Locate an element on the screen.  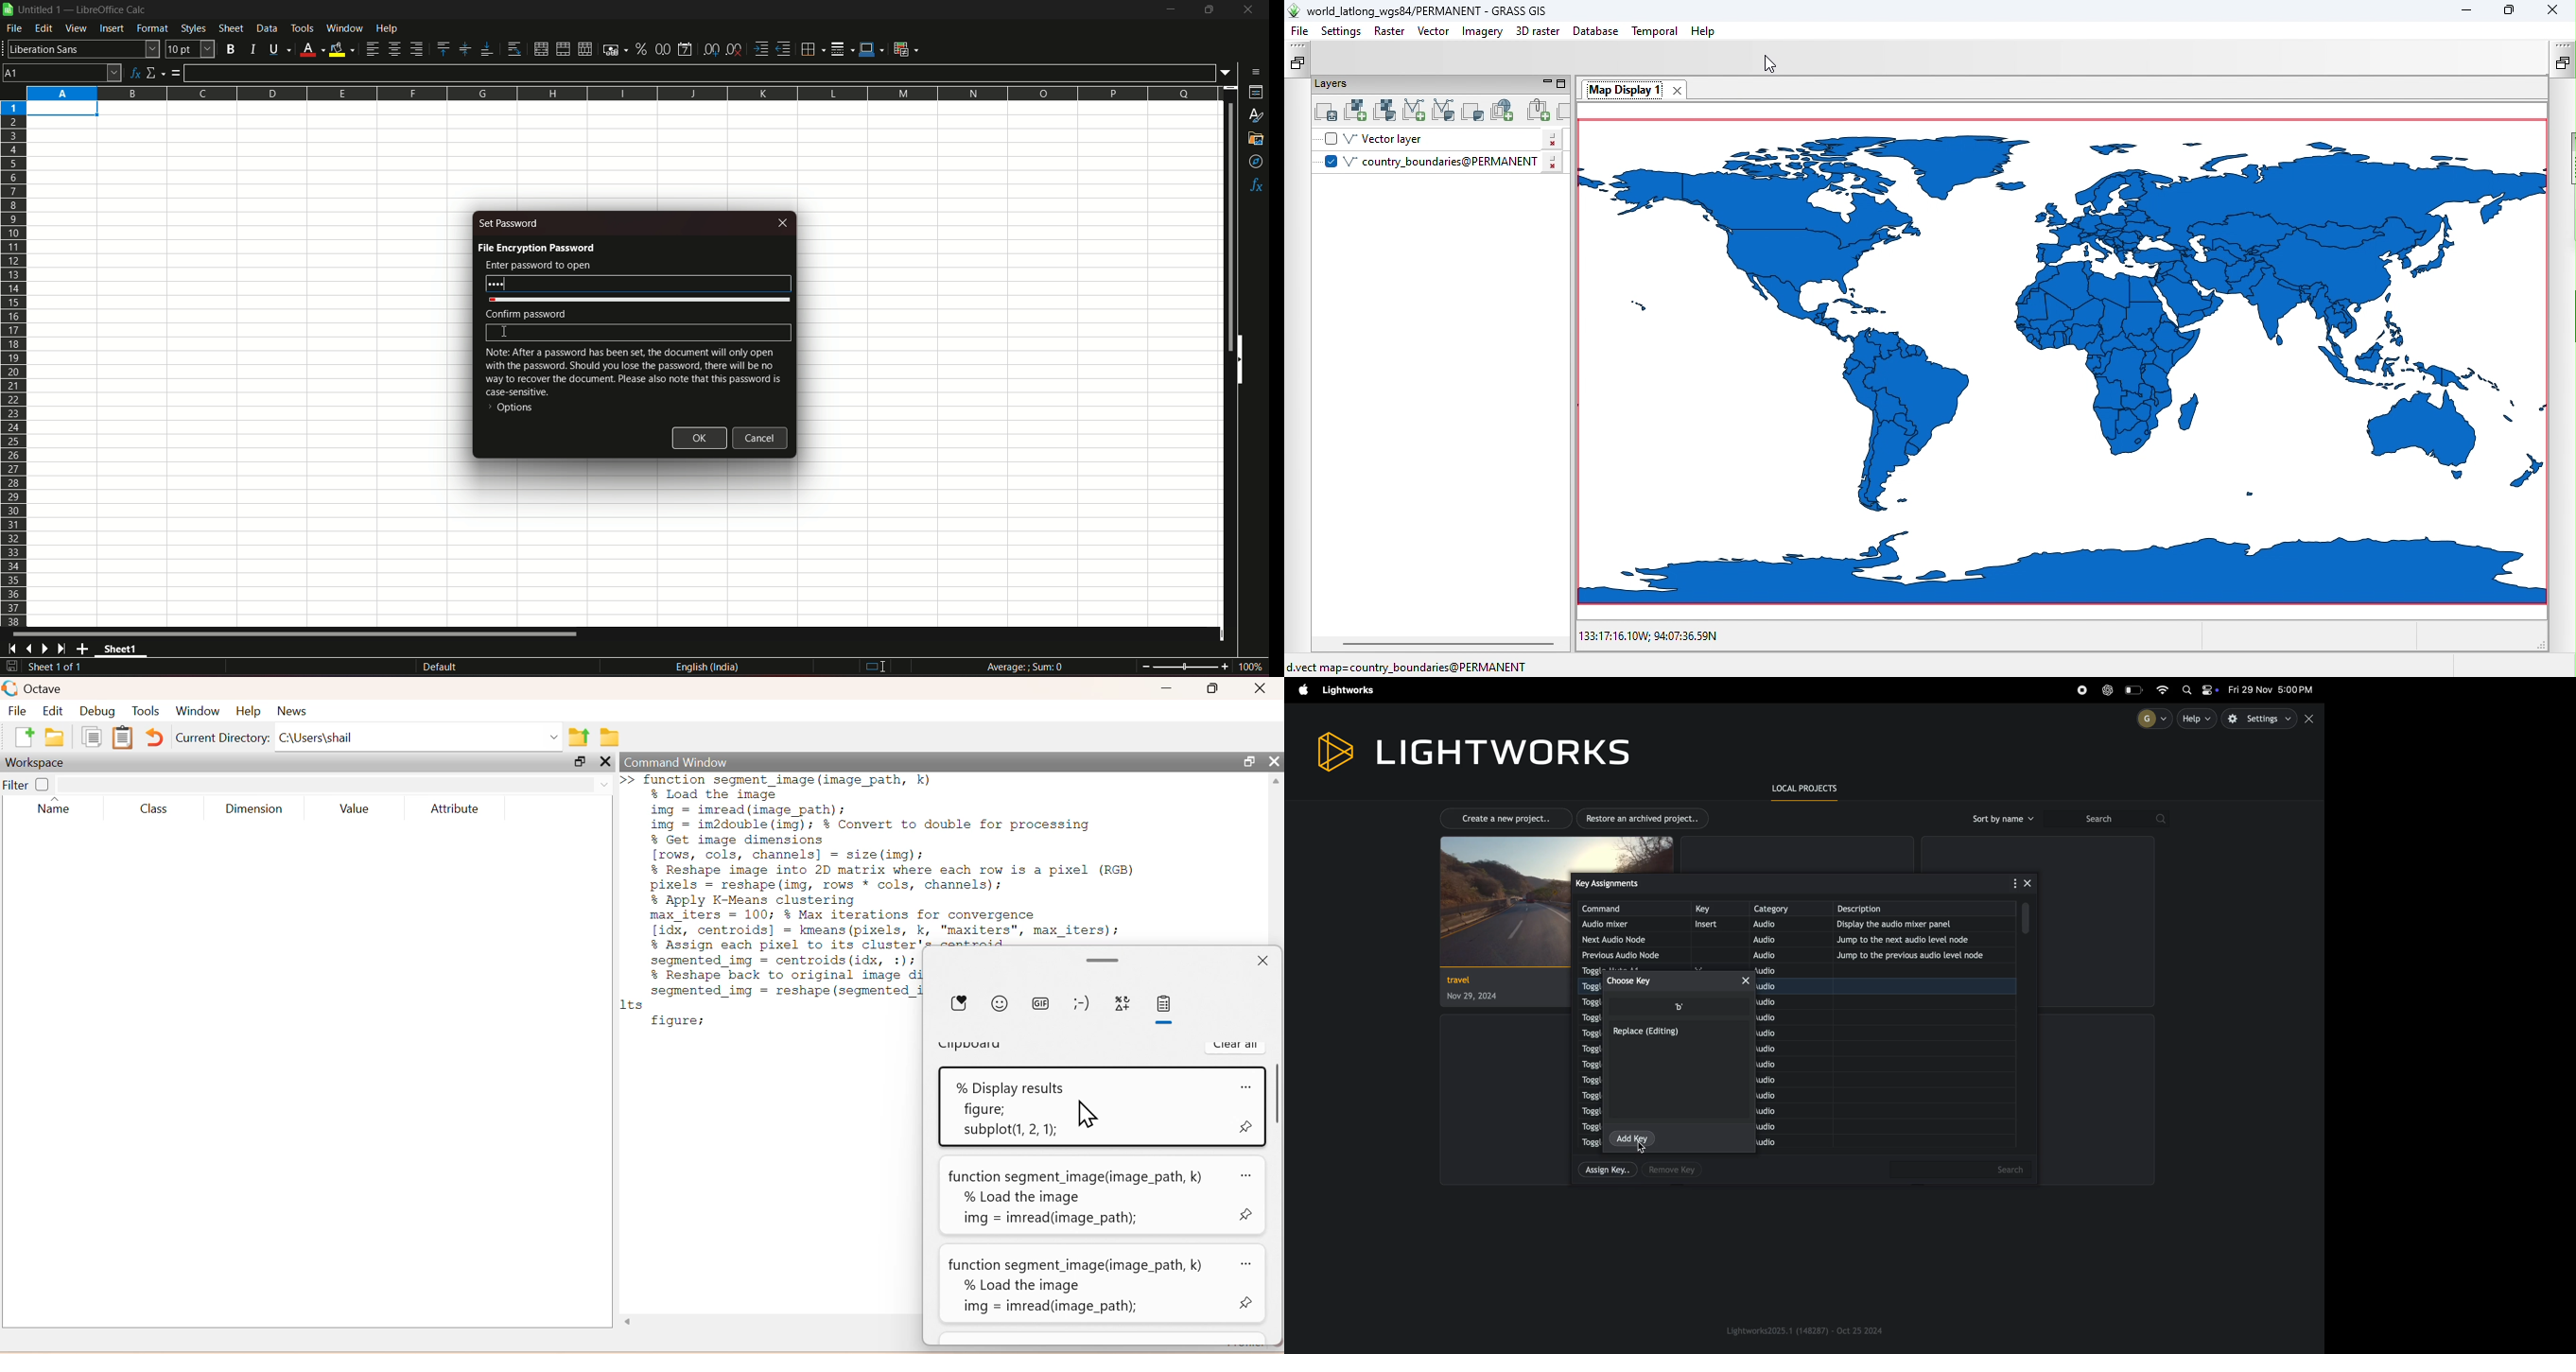
Styles is located at coordinates (192, 28).